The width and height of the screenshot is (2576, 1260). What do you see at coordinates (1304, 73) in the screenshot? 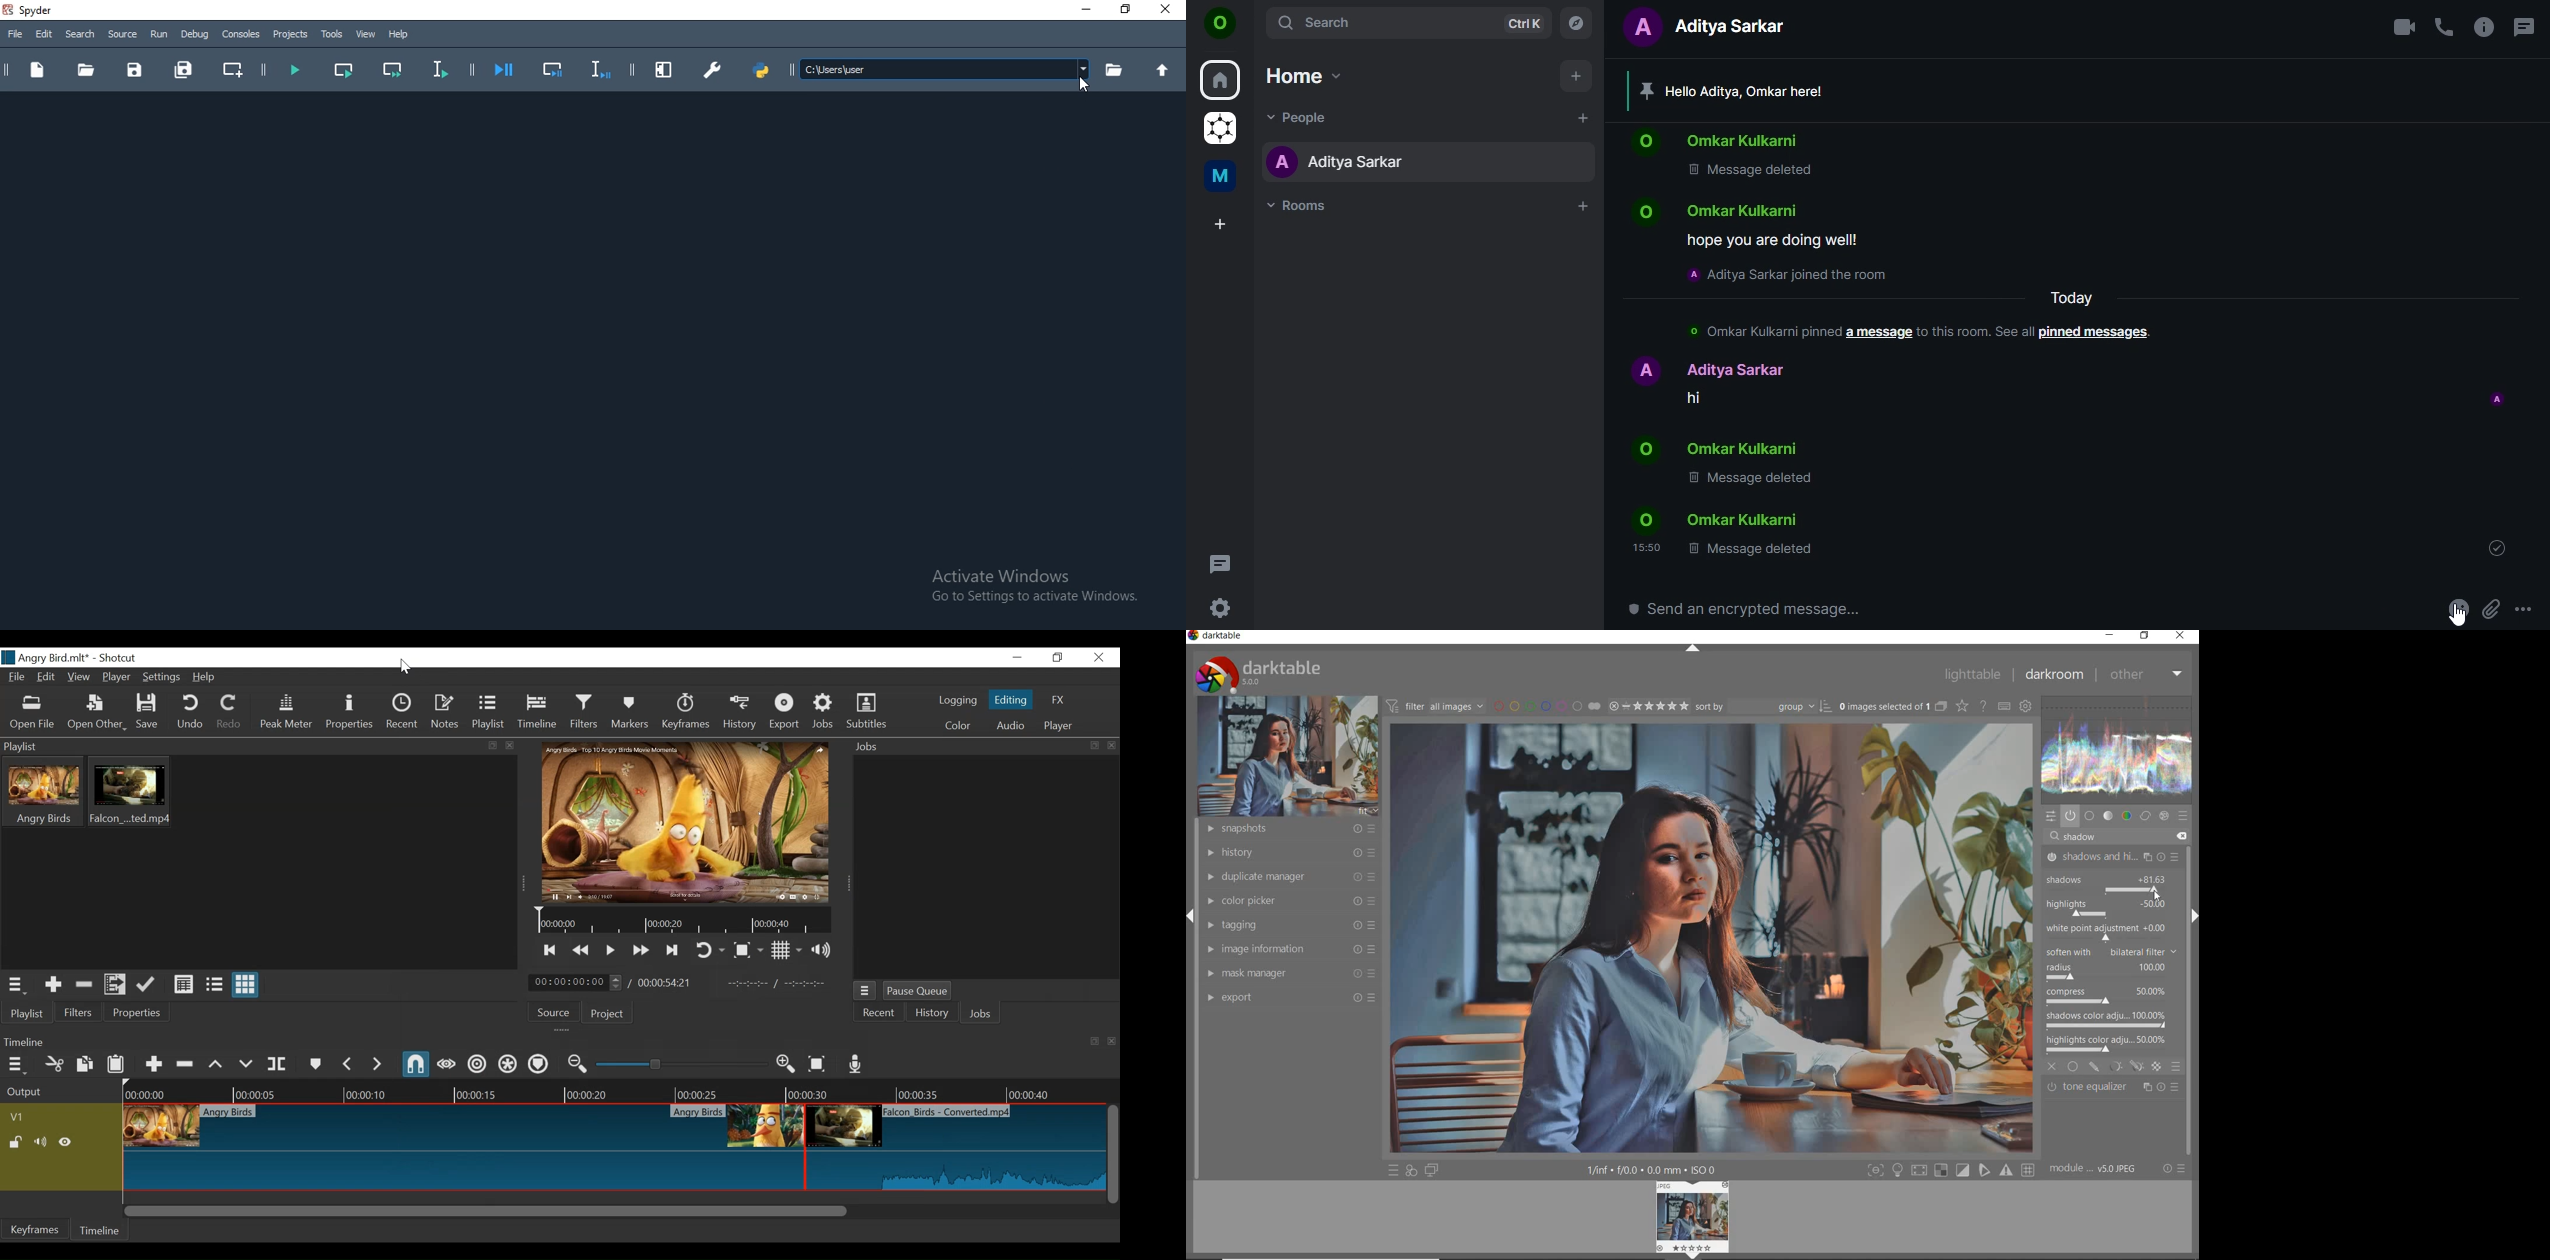
I see `home` at bounding box center [1304, 73].